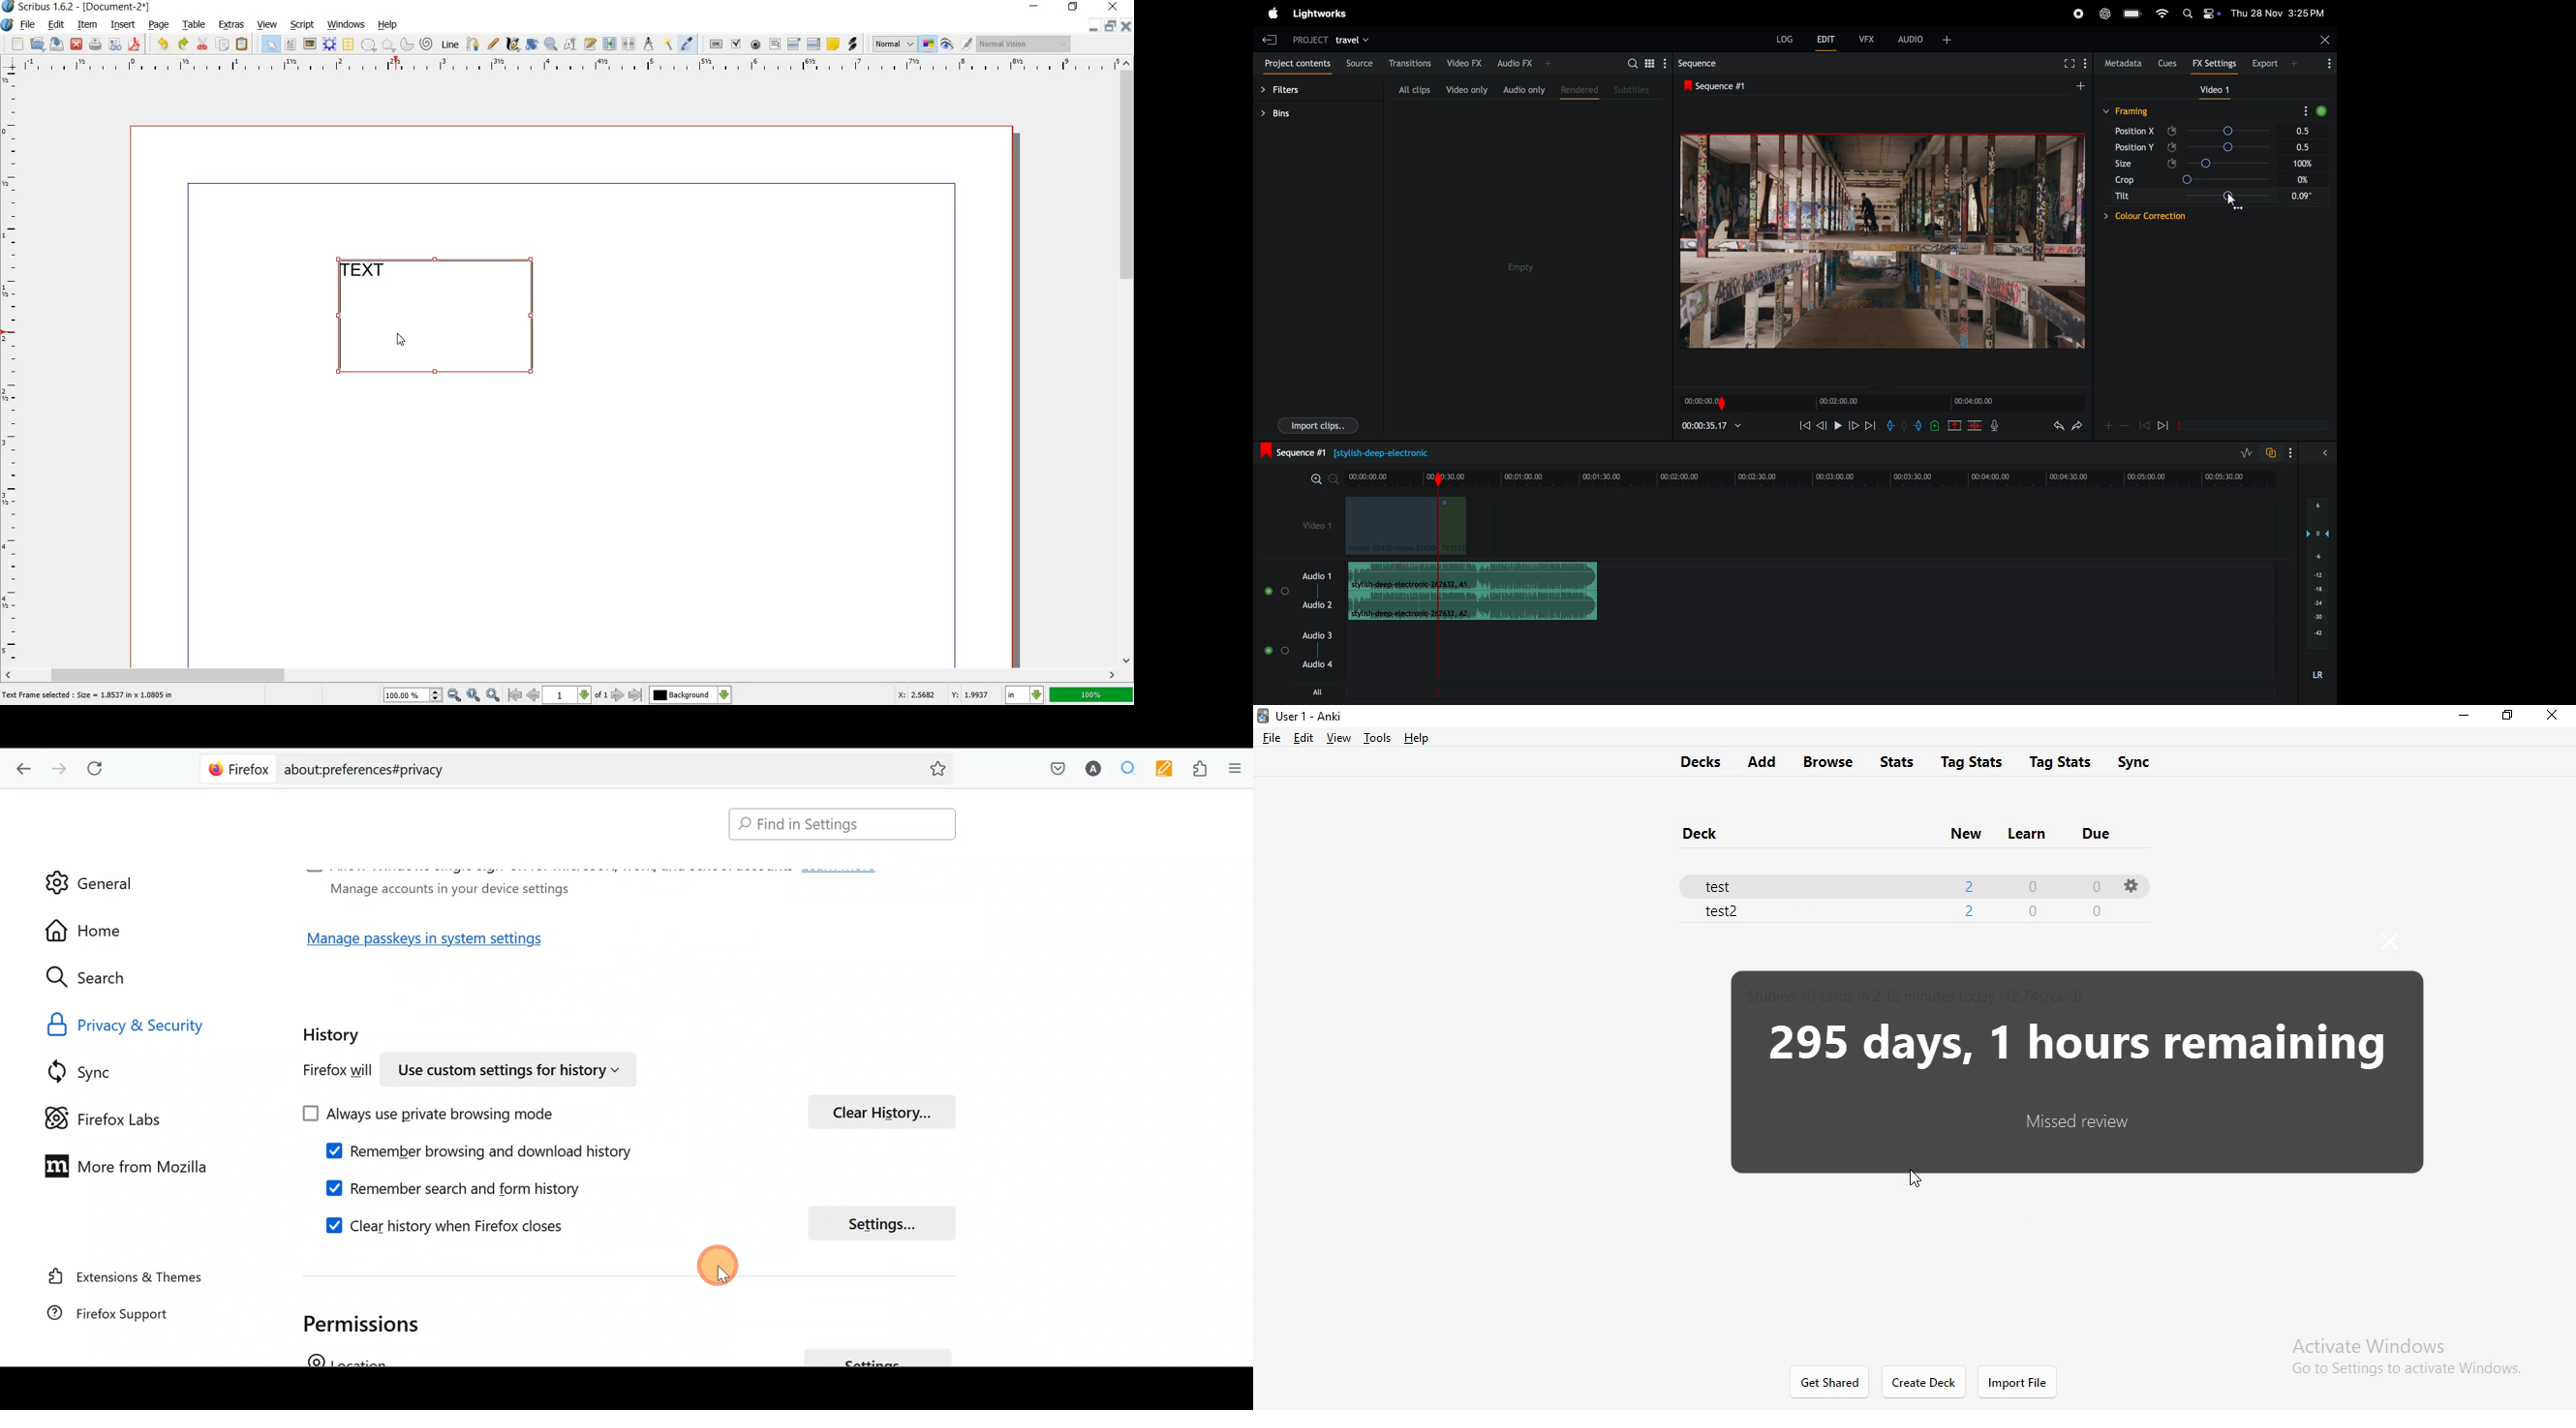 The image size is (2576, 1428). I want to click on date and time, so click(2279, 14).